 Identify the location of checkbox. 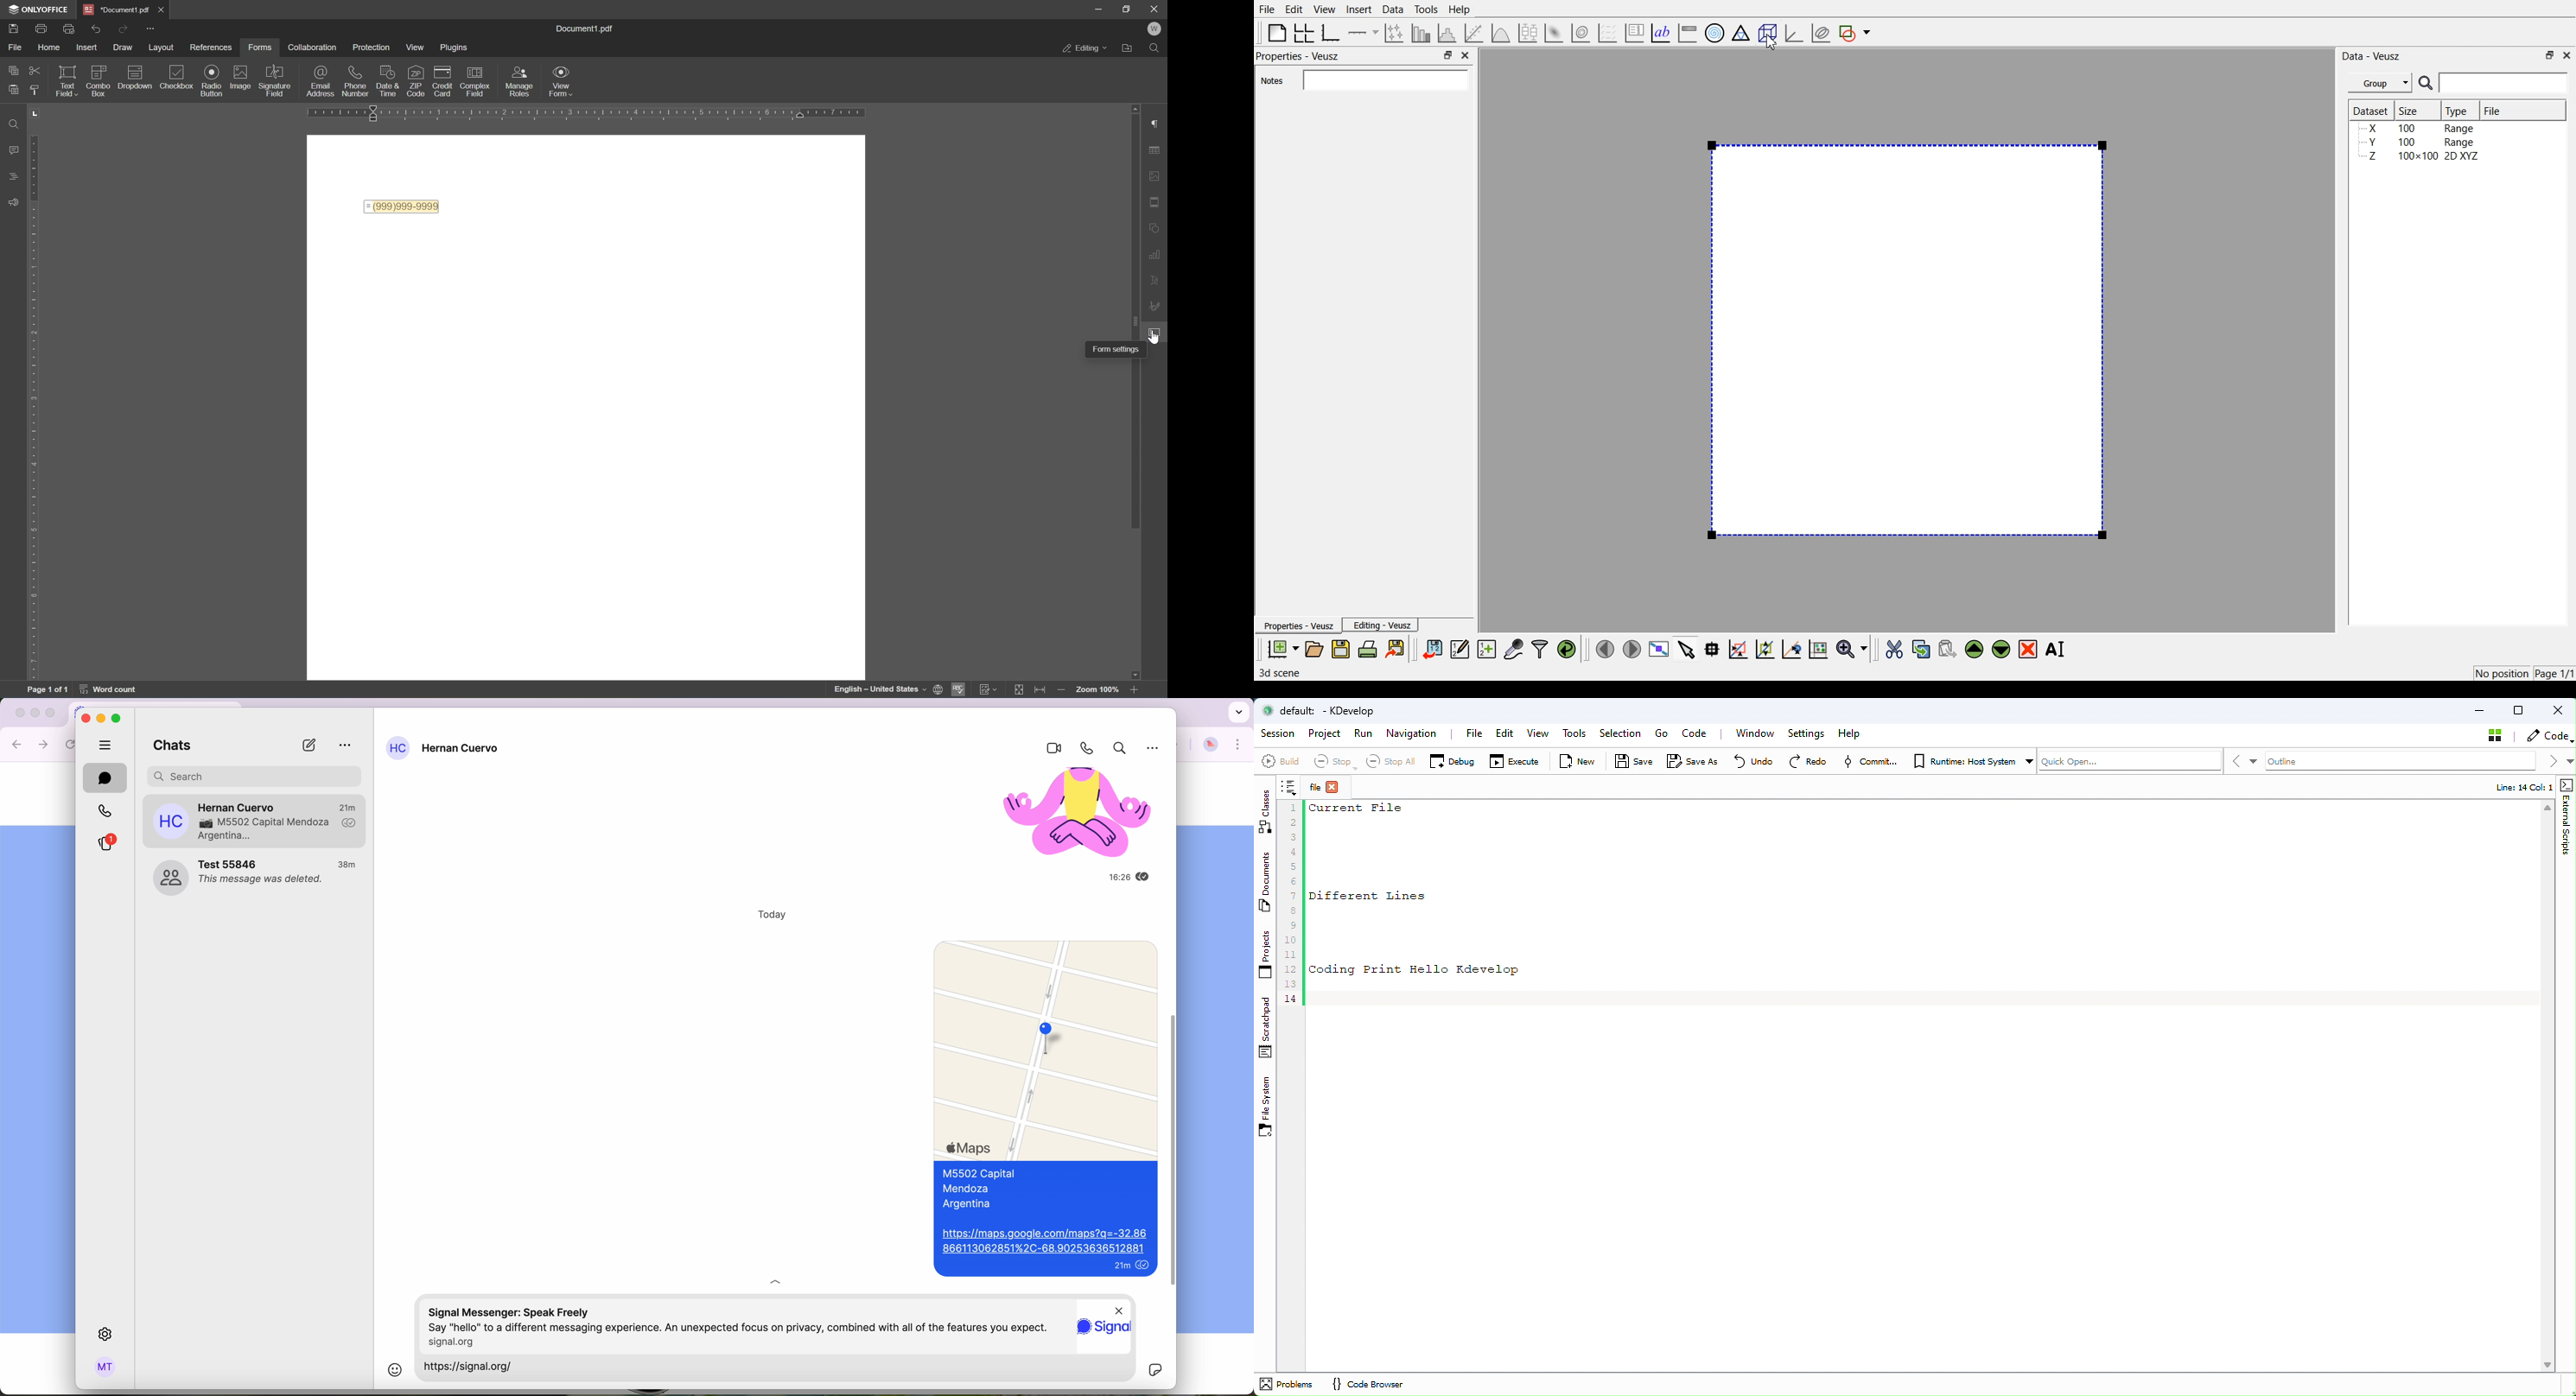
(99, 79).